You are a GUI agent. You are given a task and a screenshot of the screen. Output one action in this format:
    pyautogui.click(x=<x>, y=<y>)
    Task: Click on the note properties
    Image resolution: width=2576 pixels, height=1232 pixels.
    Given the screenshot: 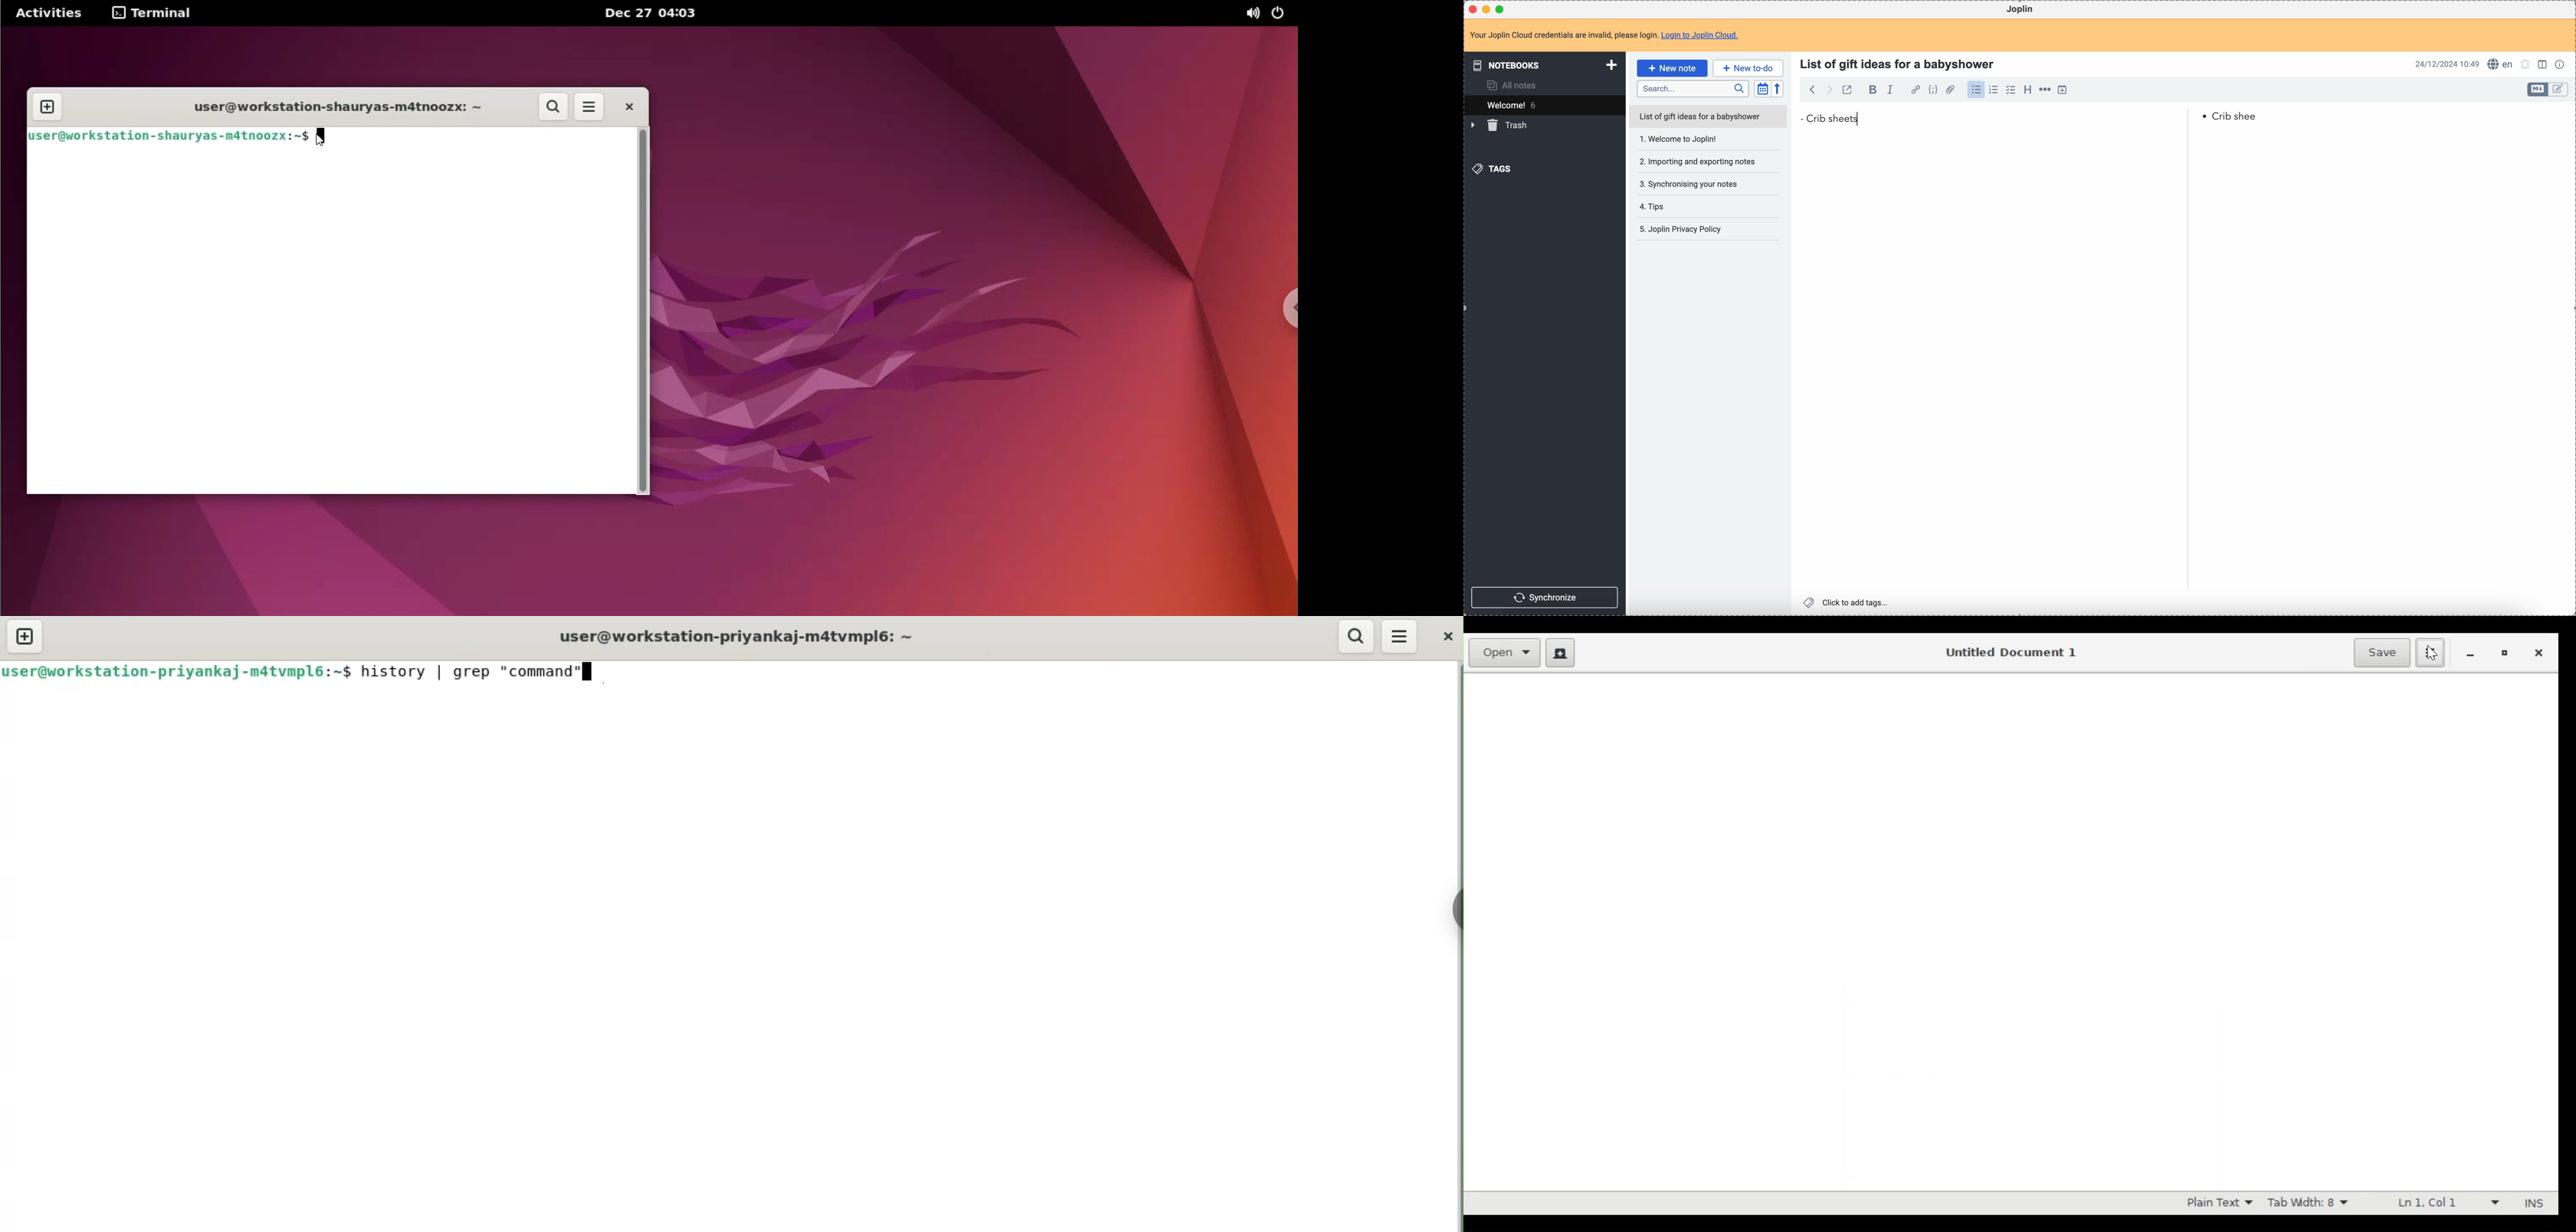 What is the action you would take?
    pyautogui.click(x=2562, y=63)
    